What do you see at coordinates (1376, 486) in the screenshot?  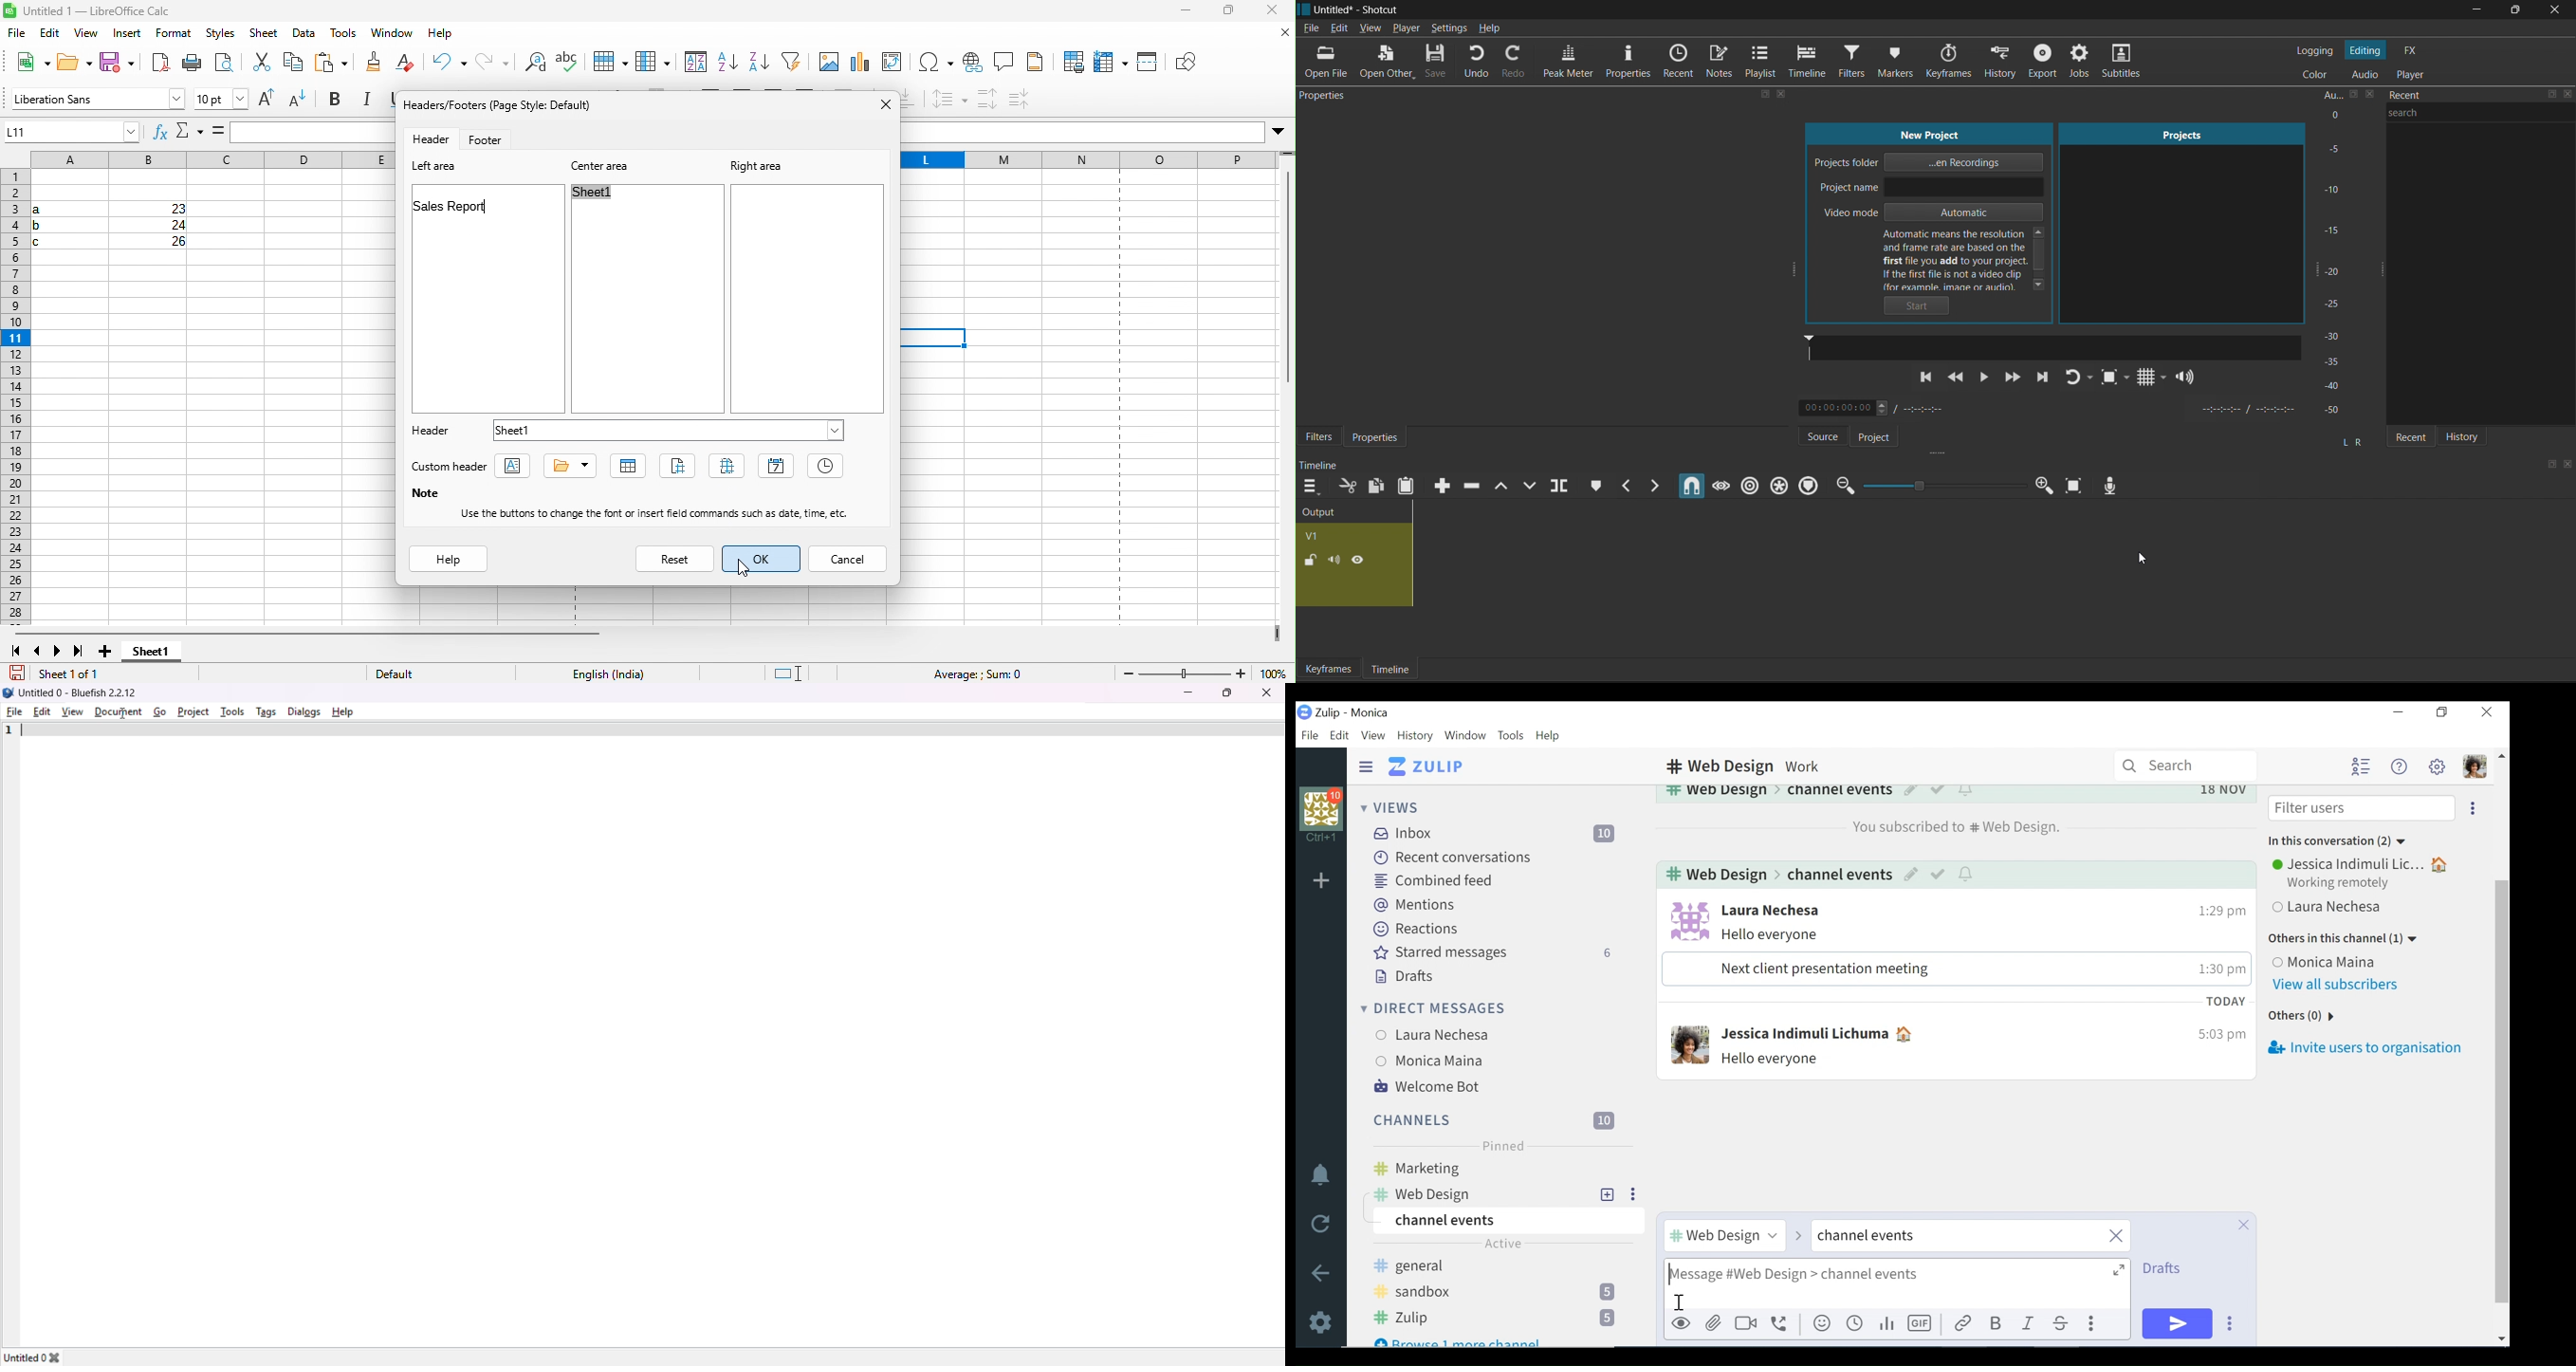 I see `Copy` at bounding box center [1376, 486].